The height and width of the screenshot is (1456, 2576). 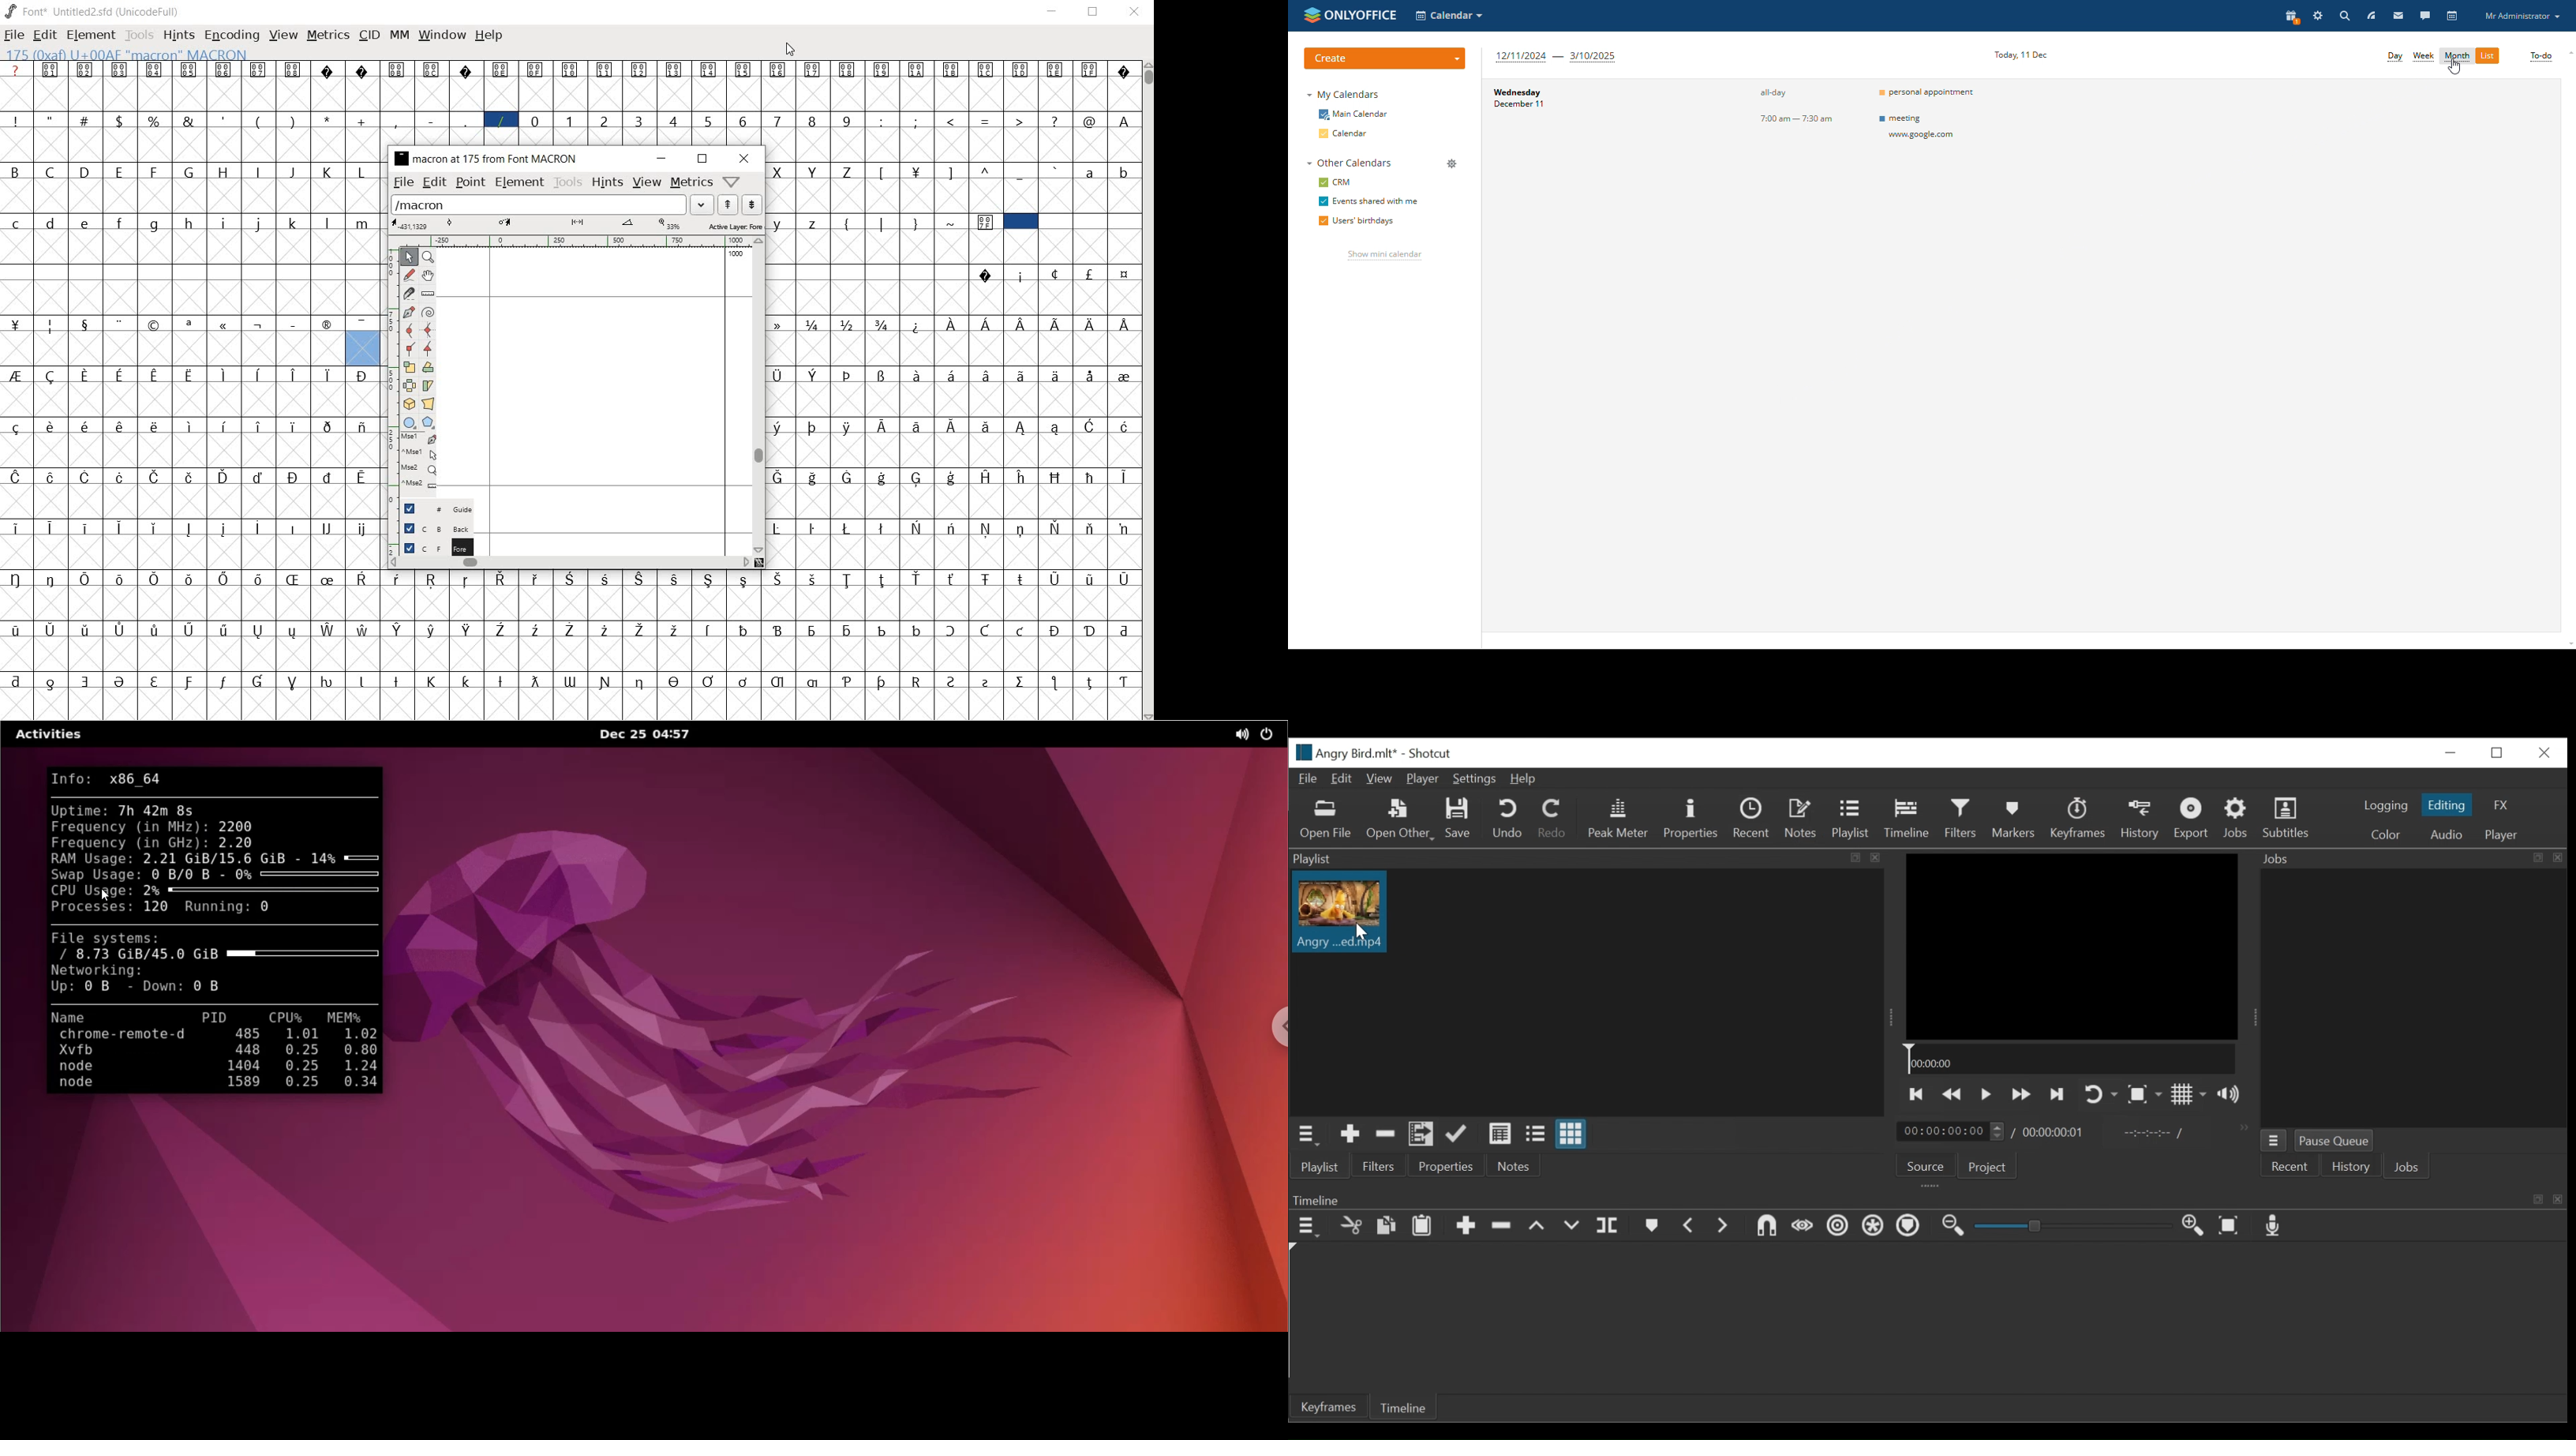 I want to click on Symbol, so click(x=399, y=578).